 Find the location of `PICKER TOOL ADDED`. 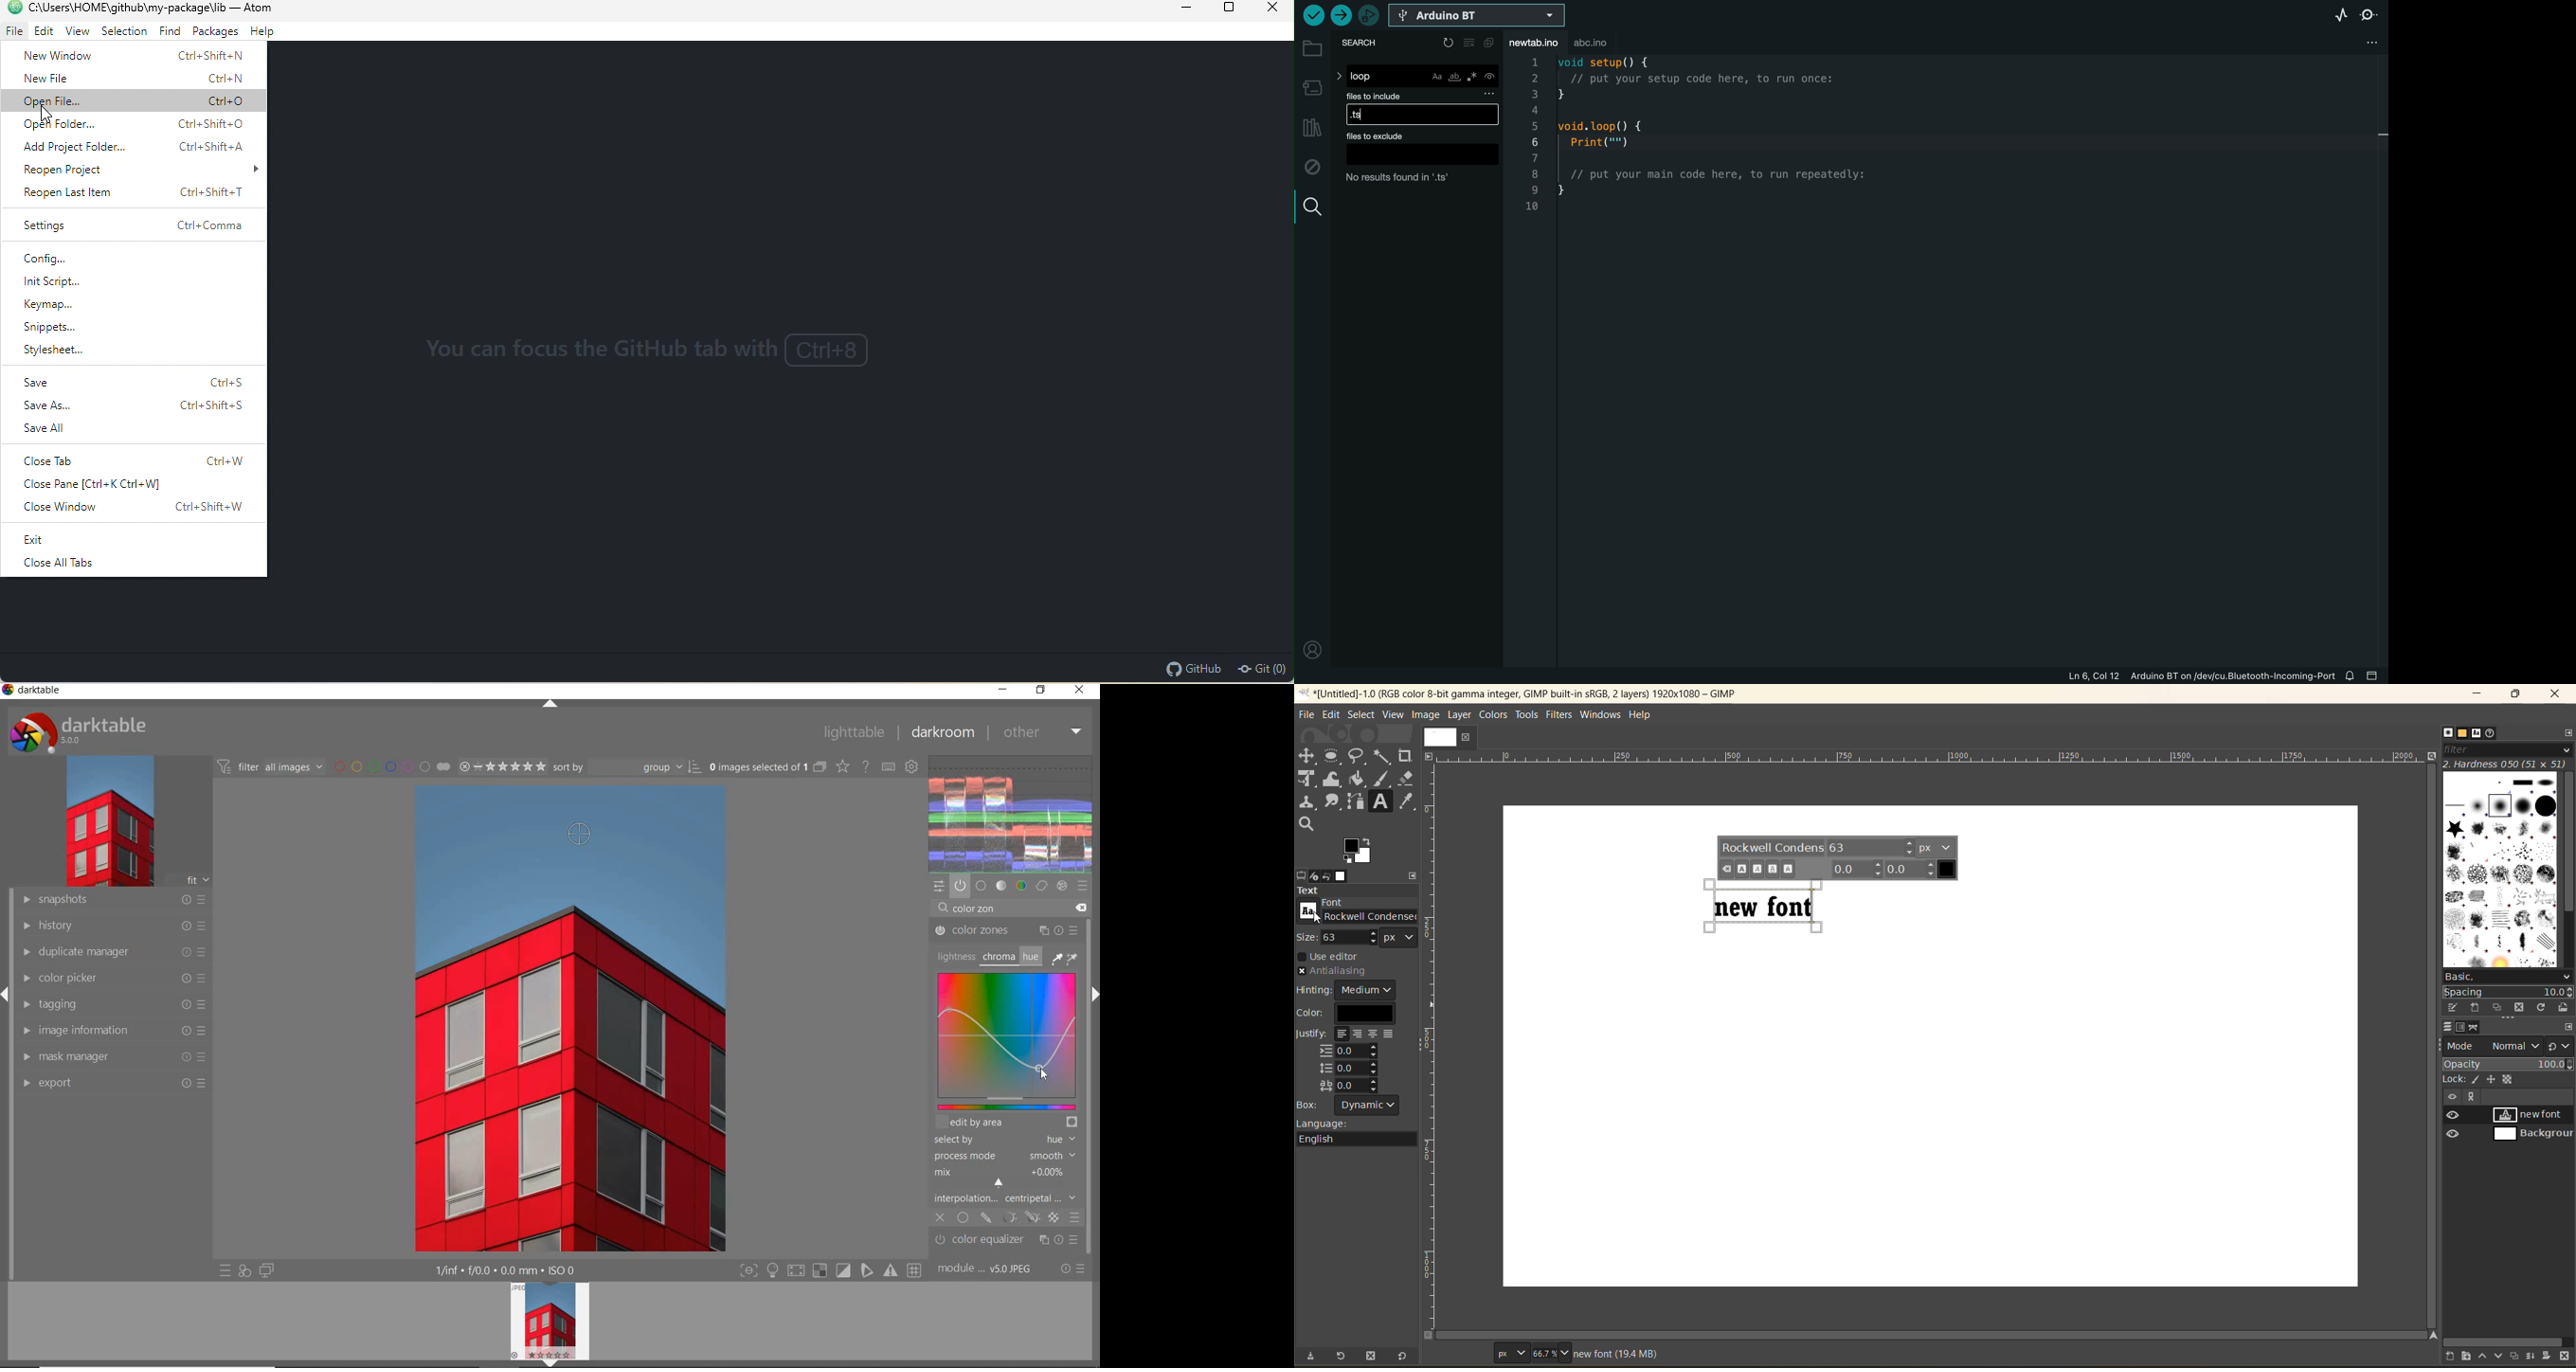

PICKER TOOL ADDED is located at coordinates (576, 835).